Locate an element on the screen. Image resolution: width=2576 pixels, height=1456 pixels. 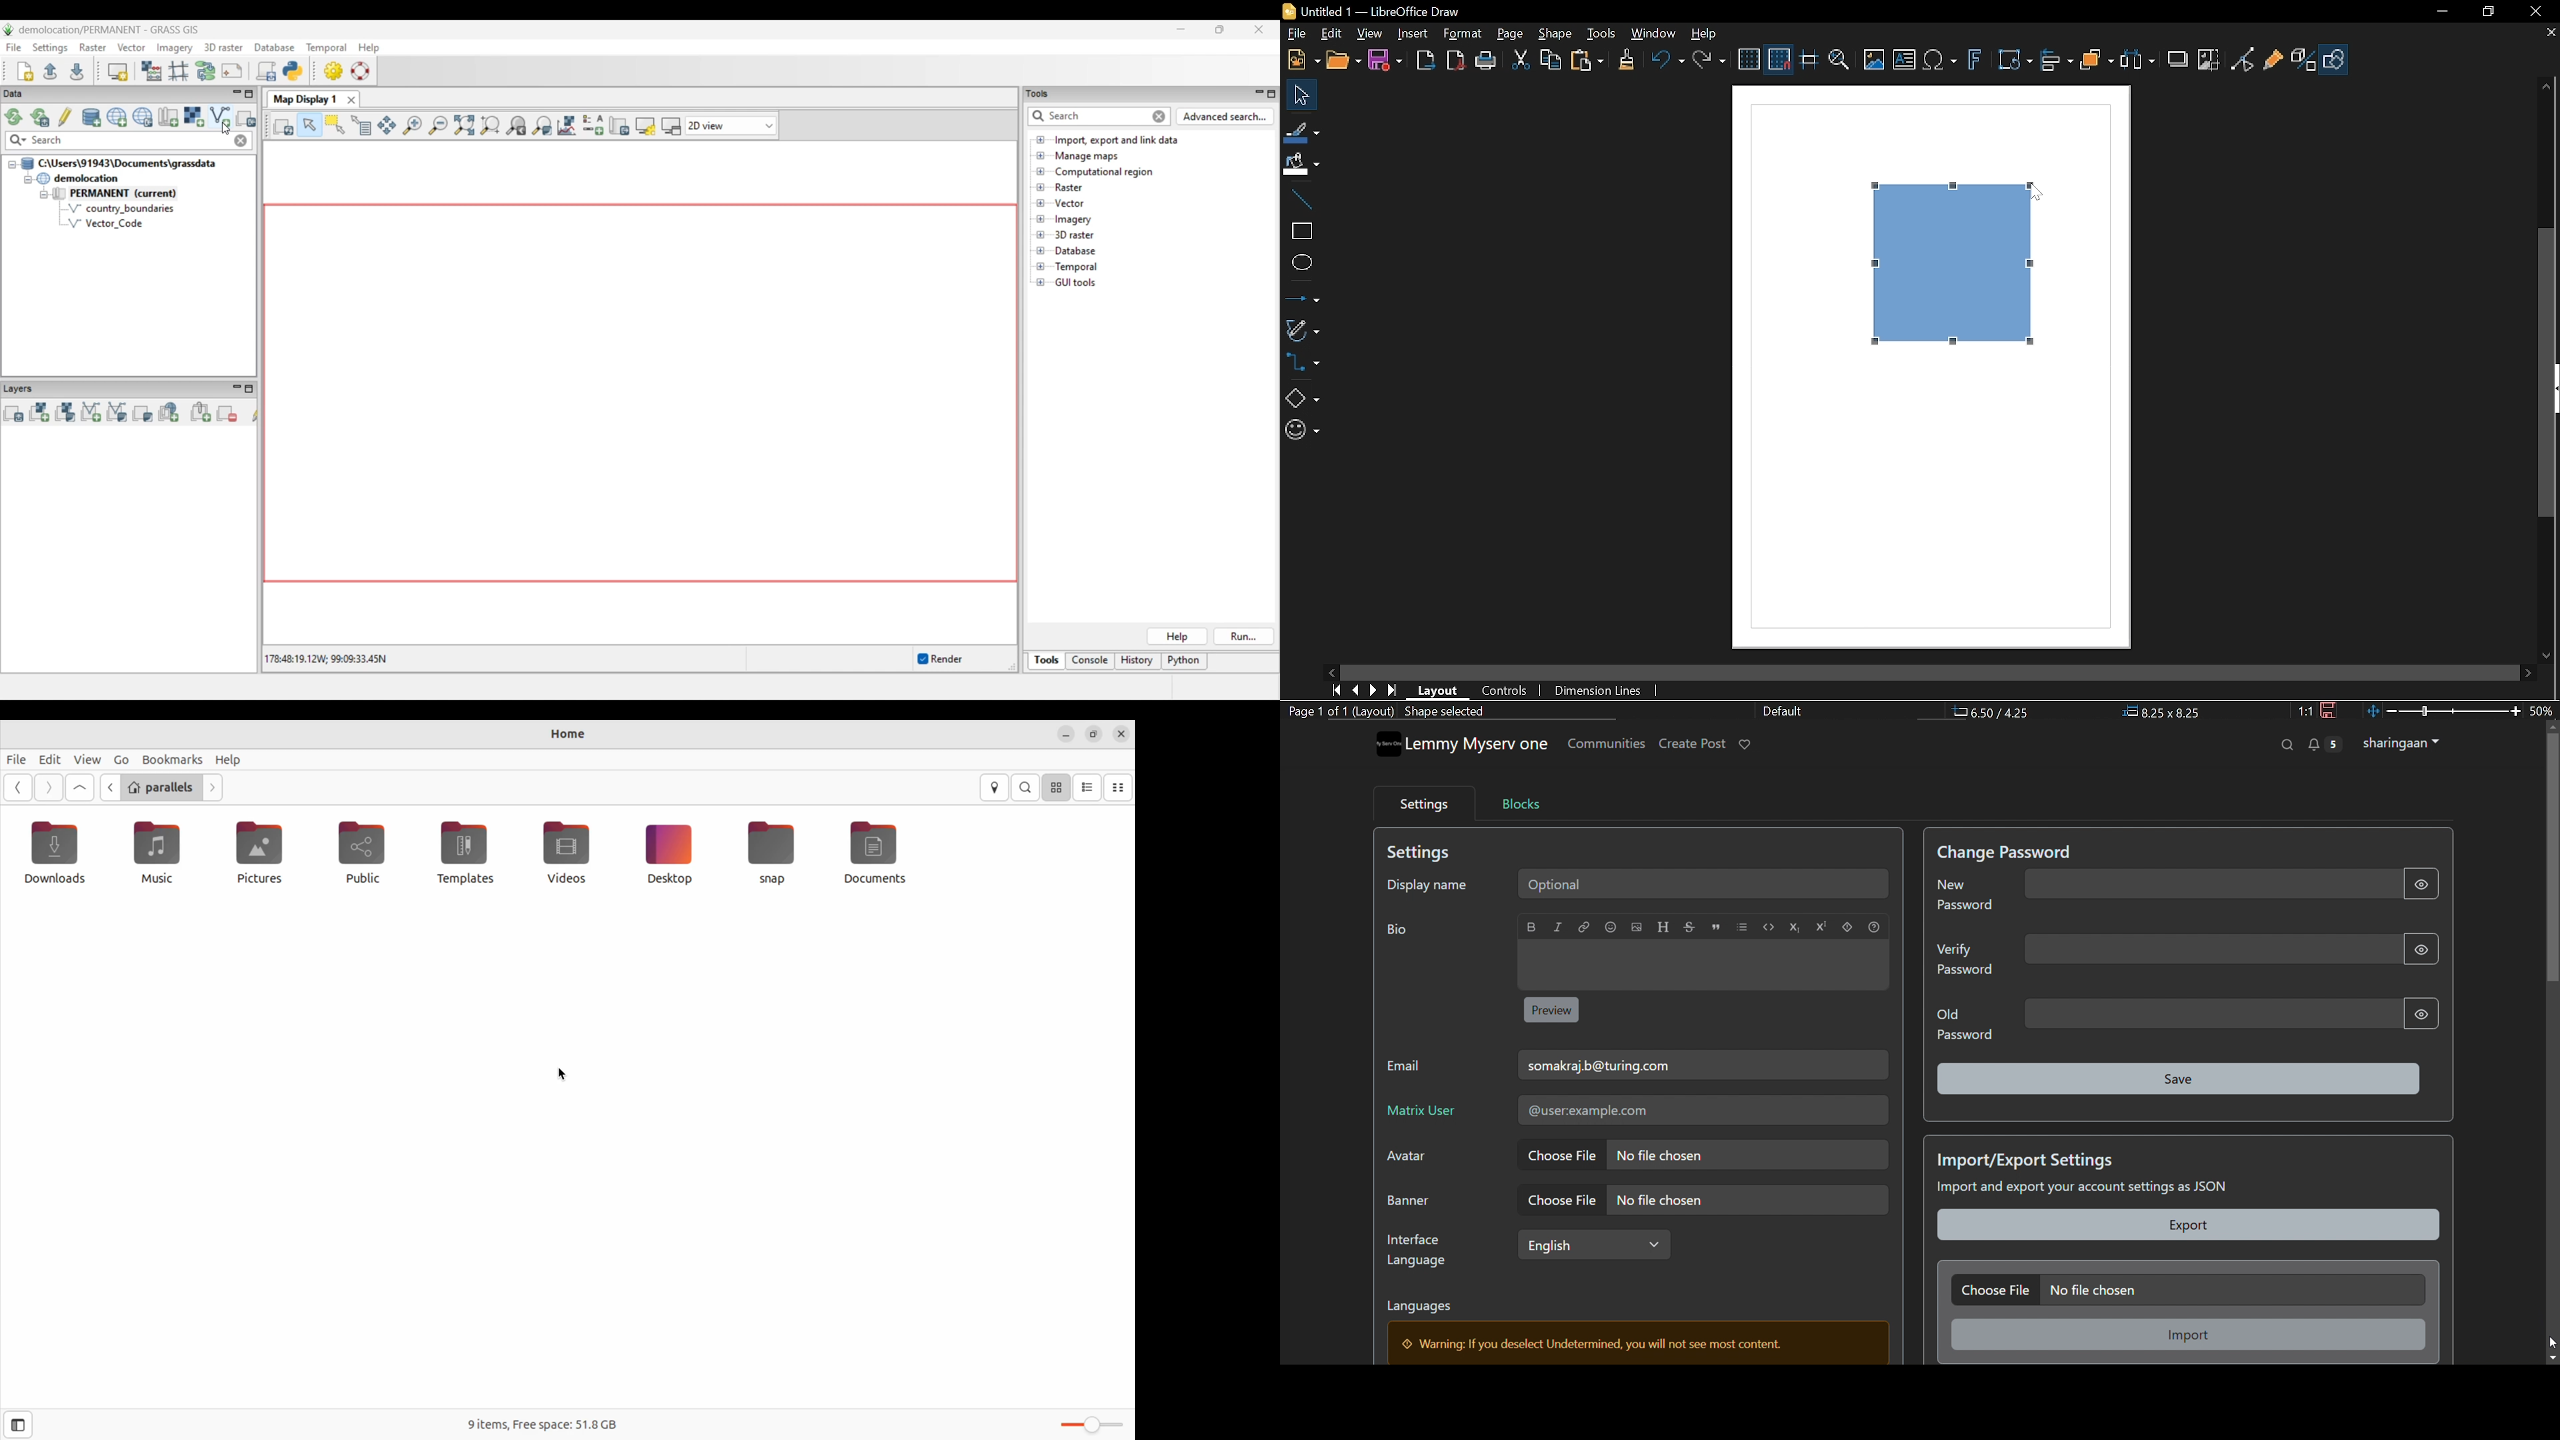
Restore down is located at coordinates (2486, 13).